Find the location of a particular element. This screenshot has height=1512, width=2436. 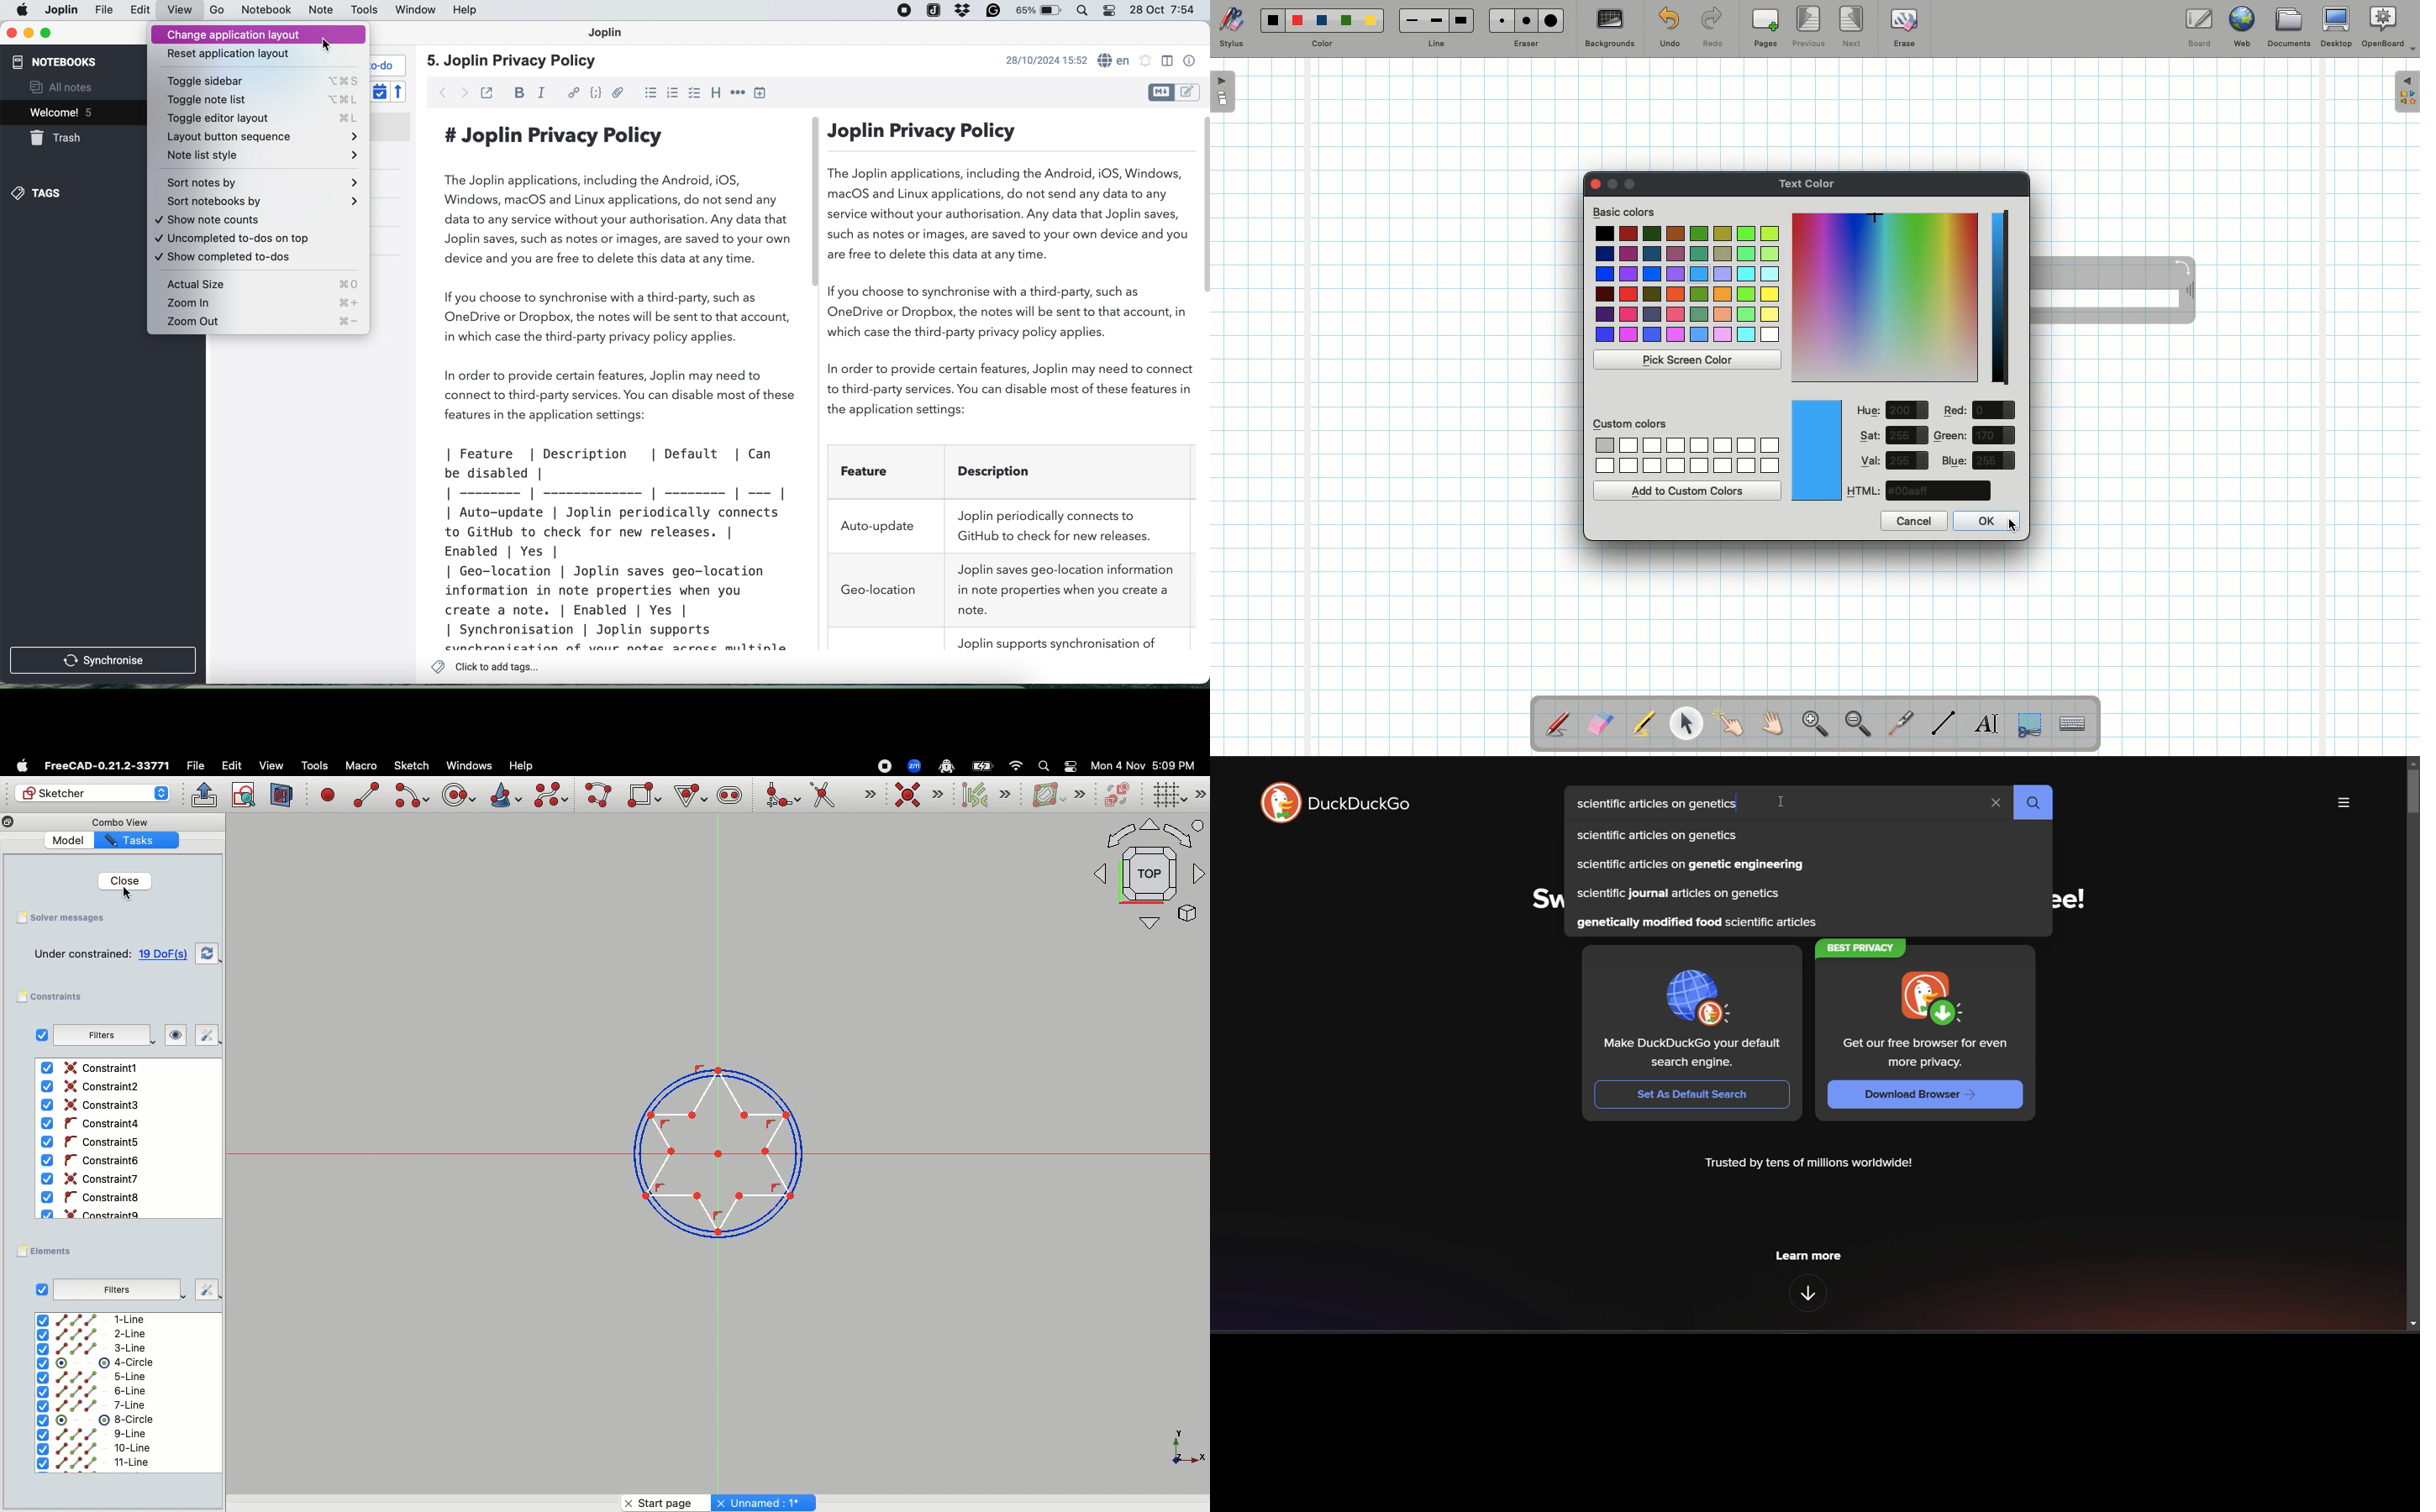

File is located at coordinates (197, 766).